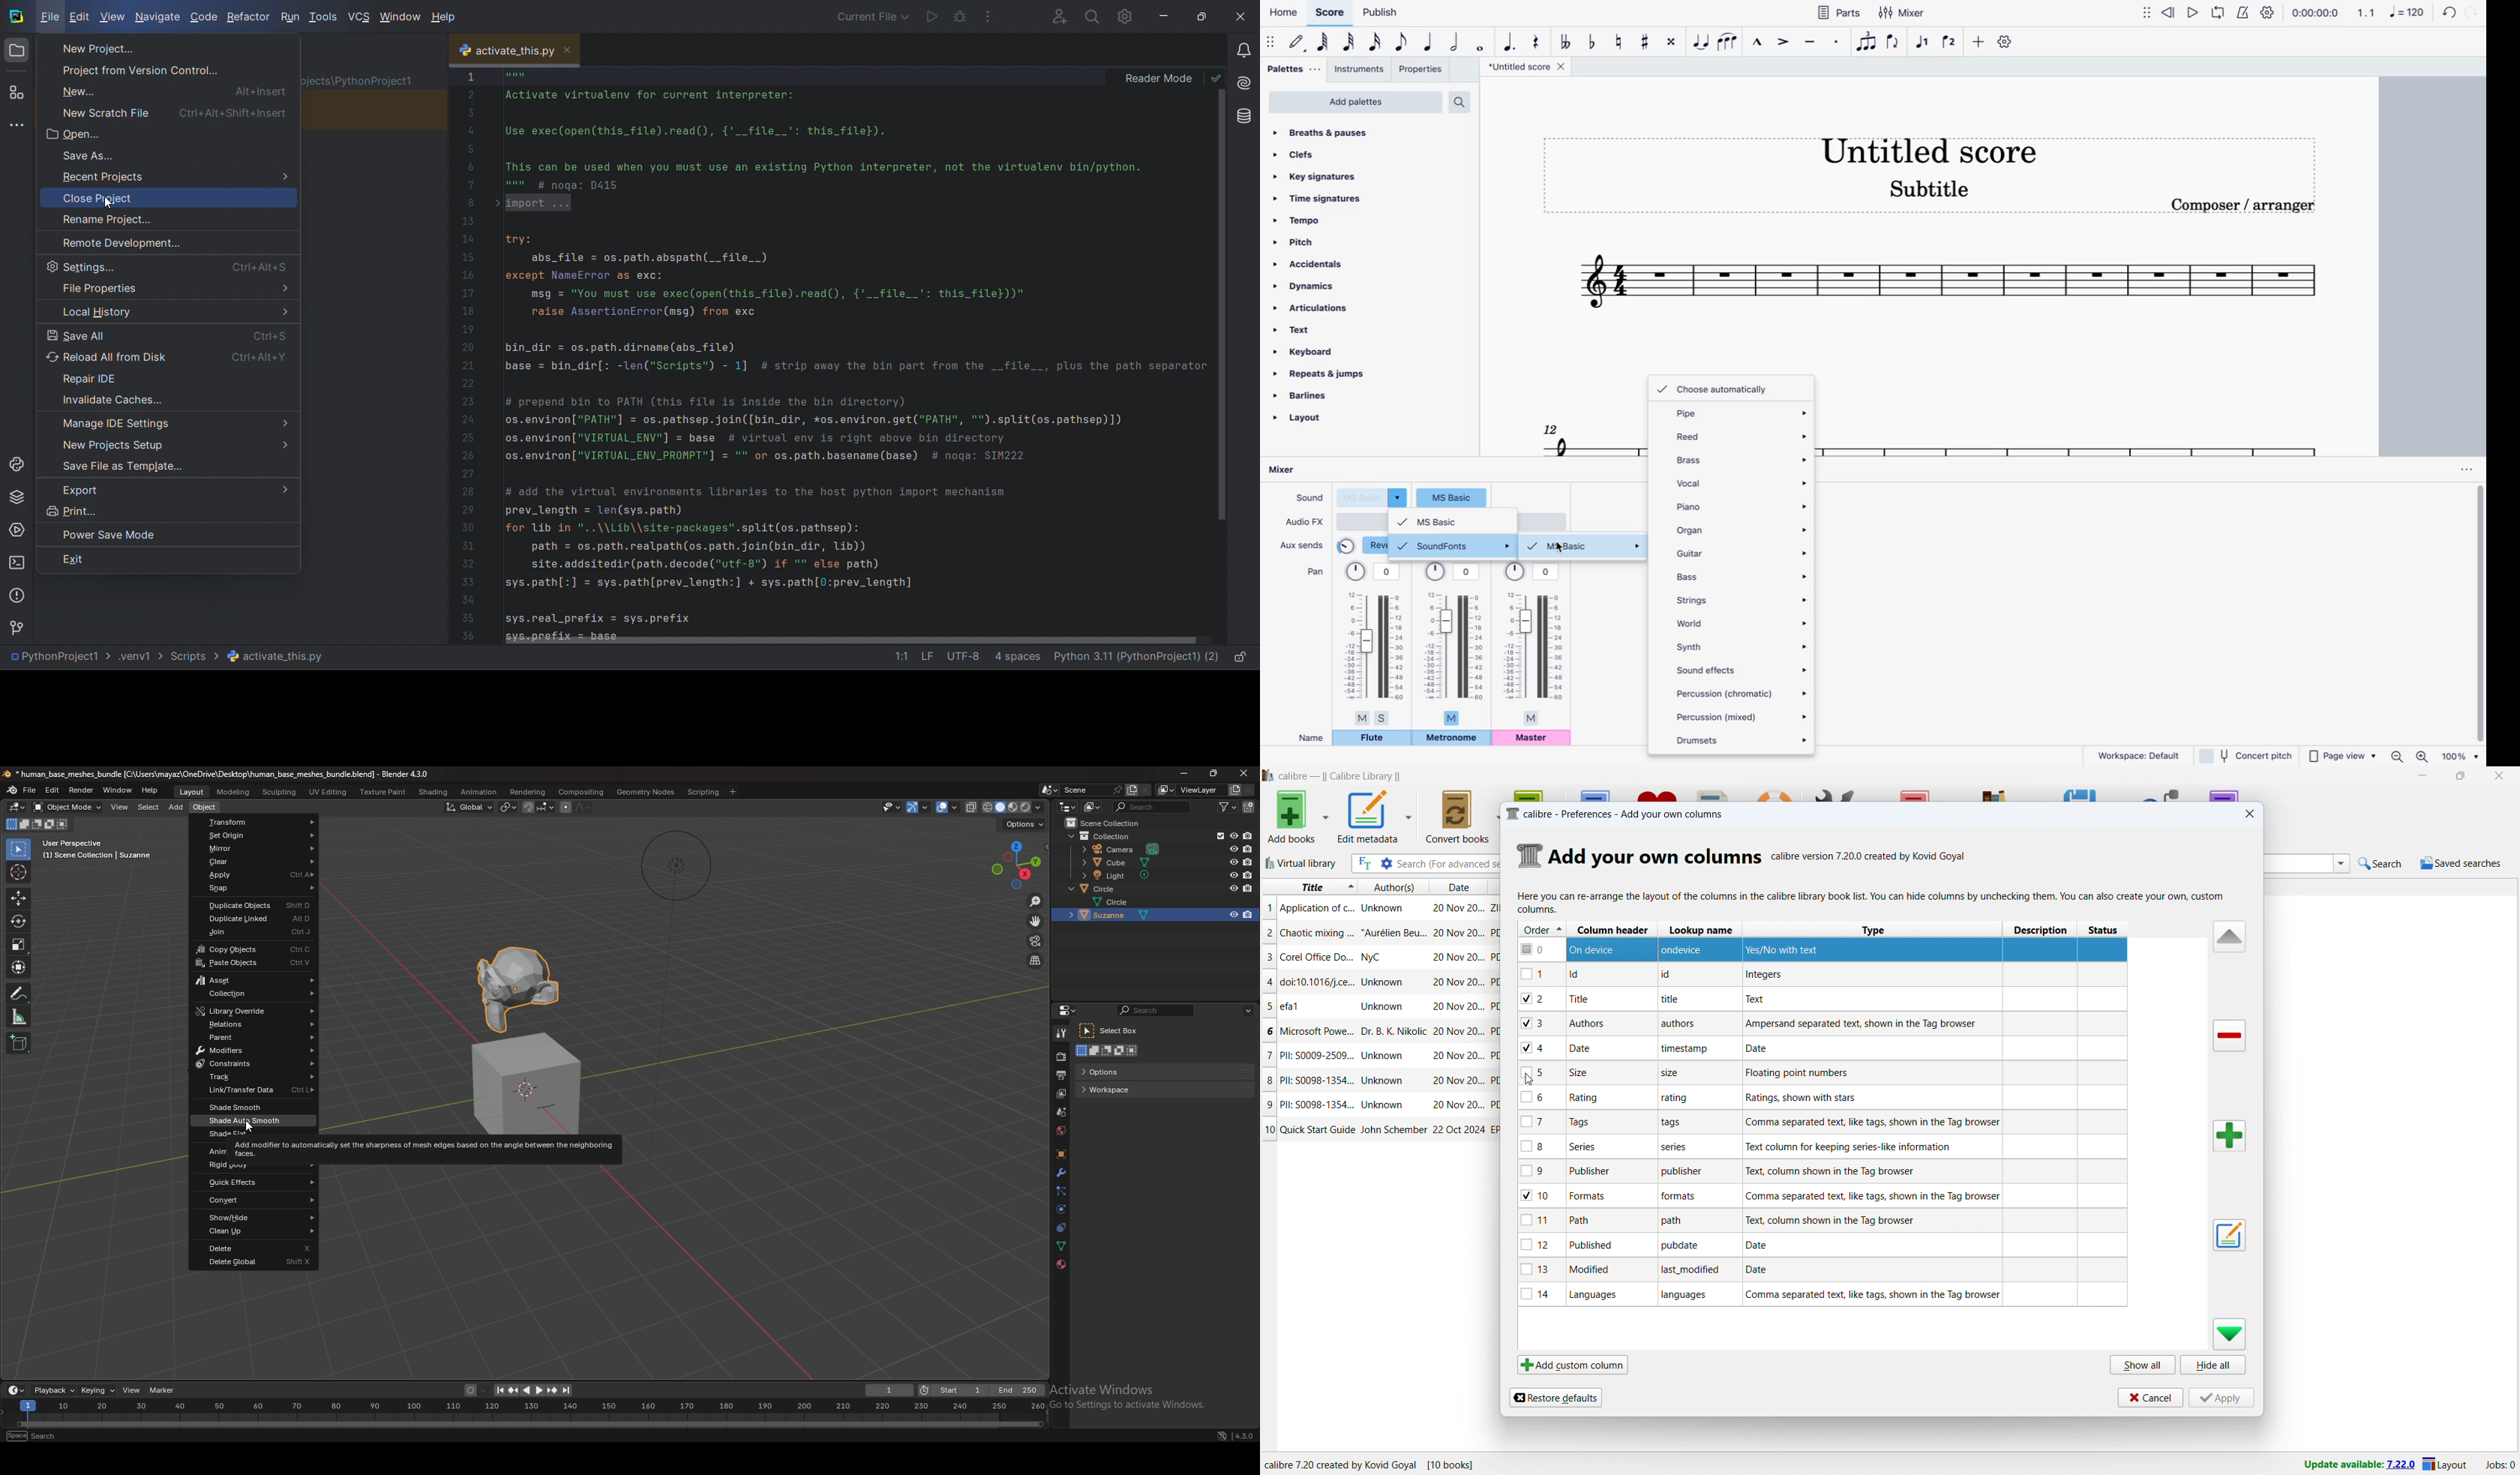  I want to click on 10, so click(1540, 1195).